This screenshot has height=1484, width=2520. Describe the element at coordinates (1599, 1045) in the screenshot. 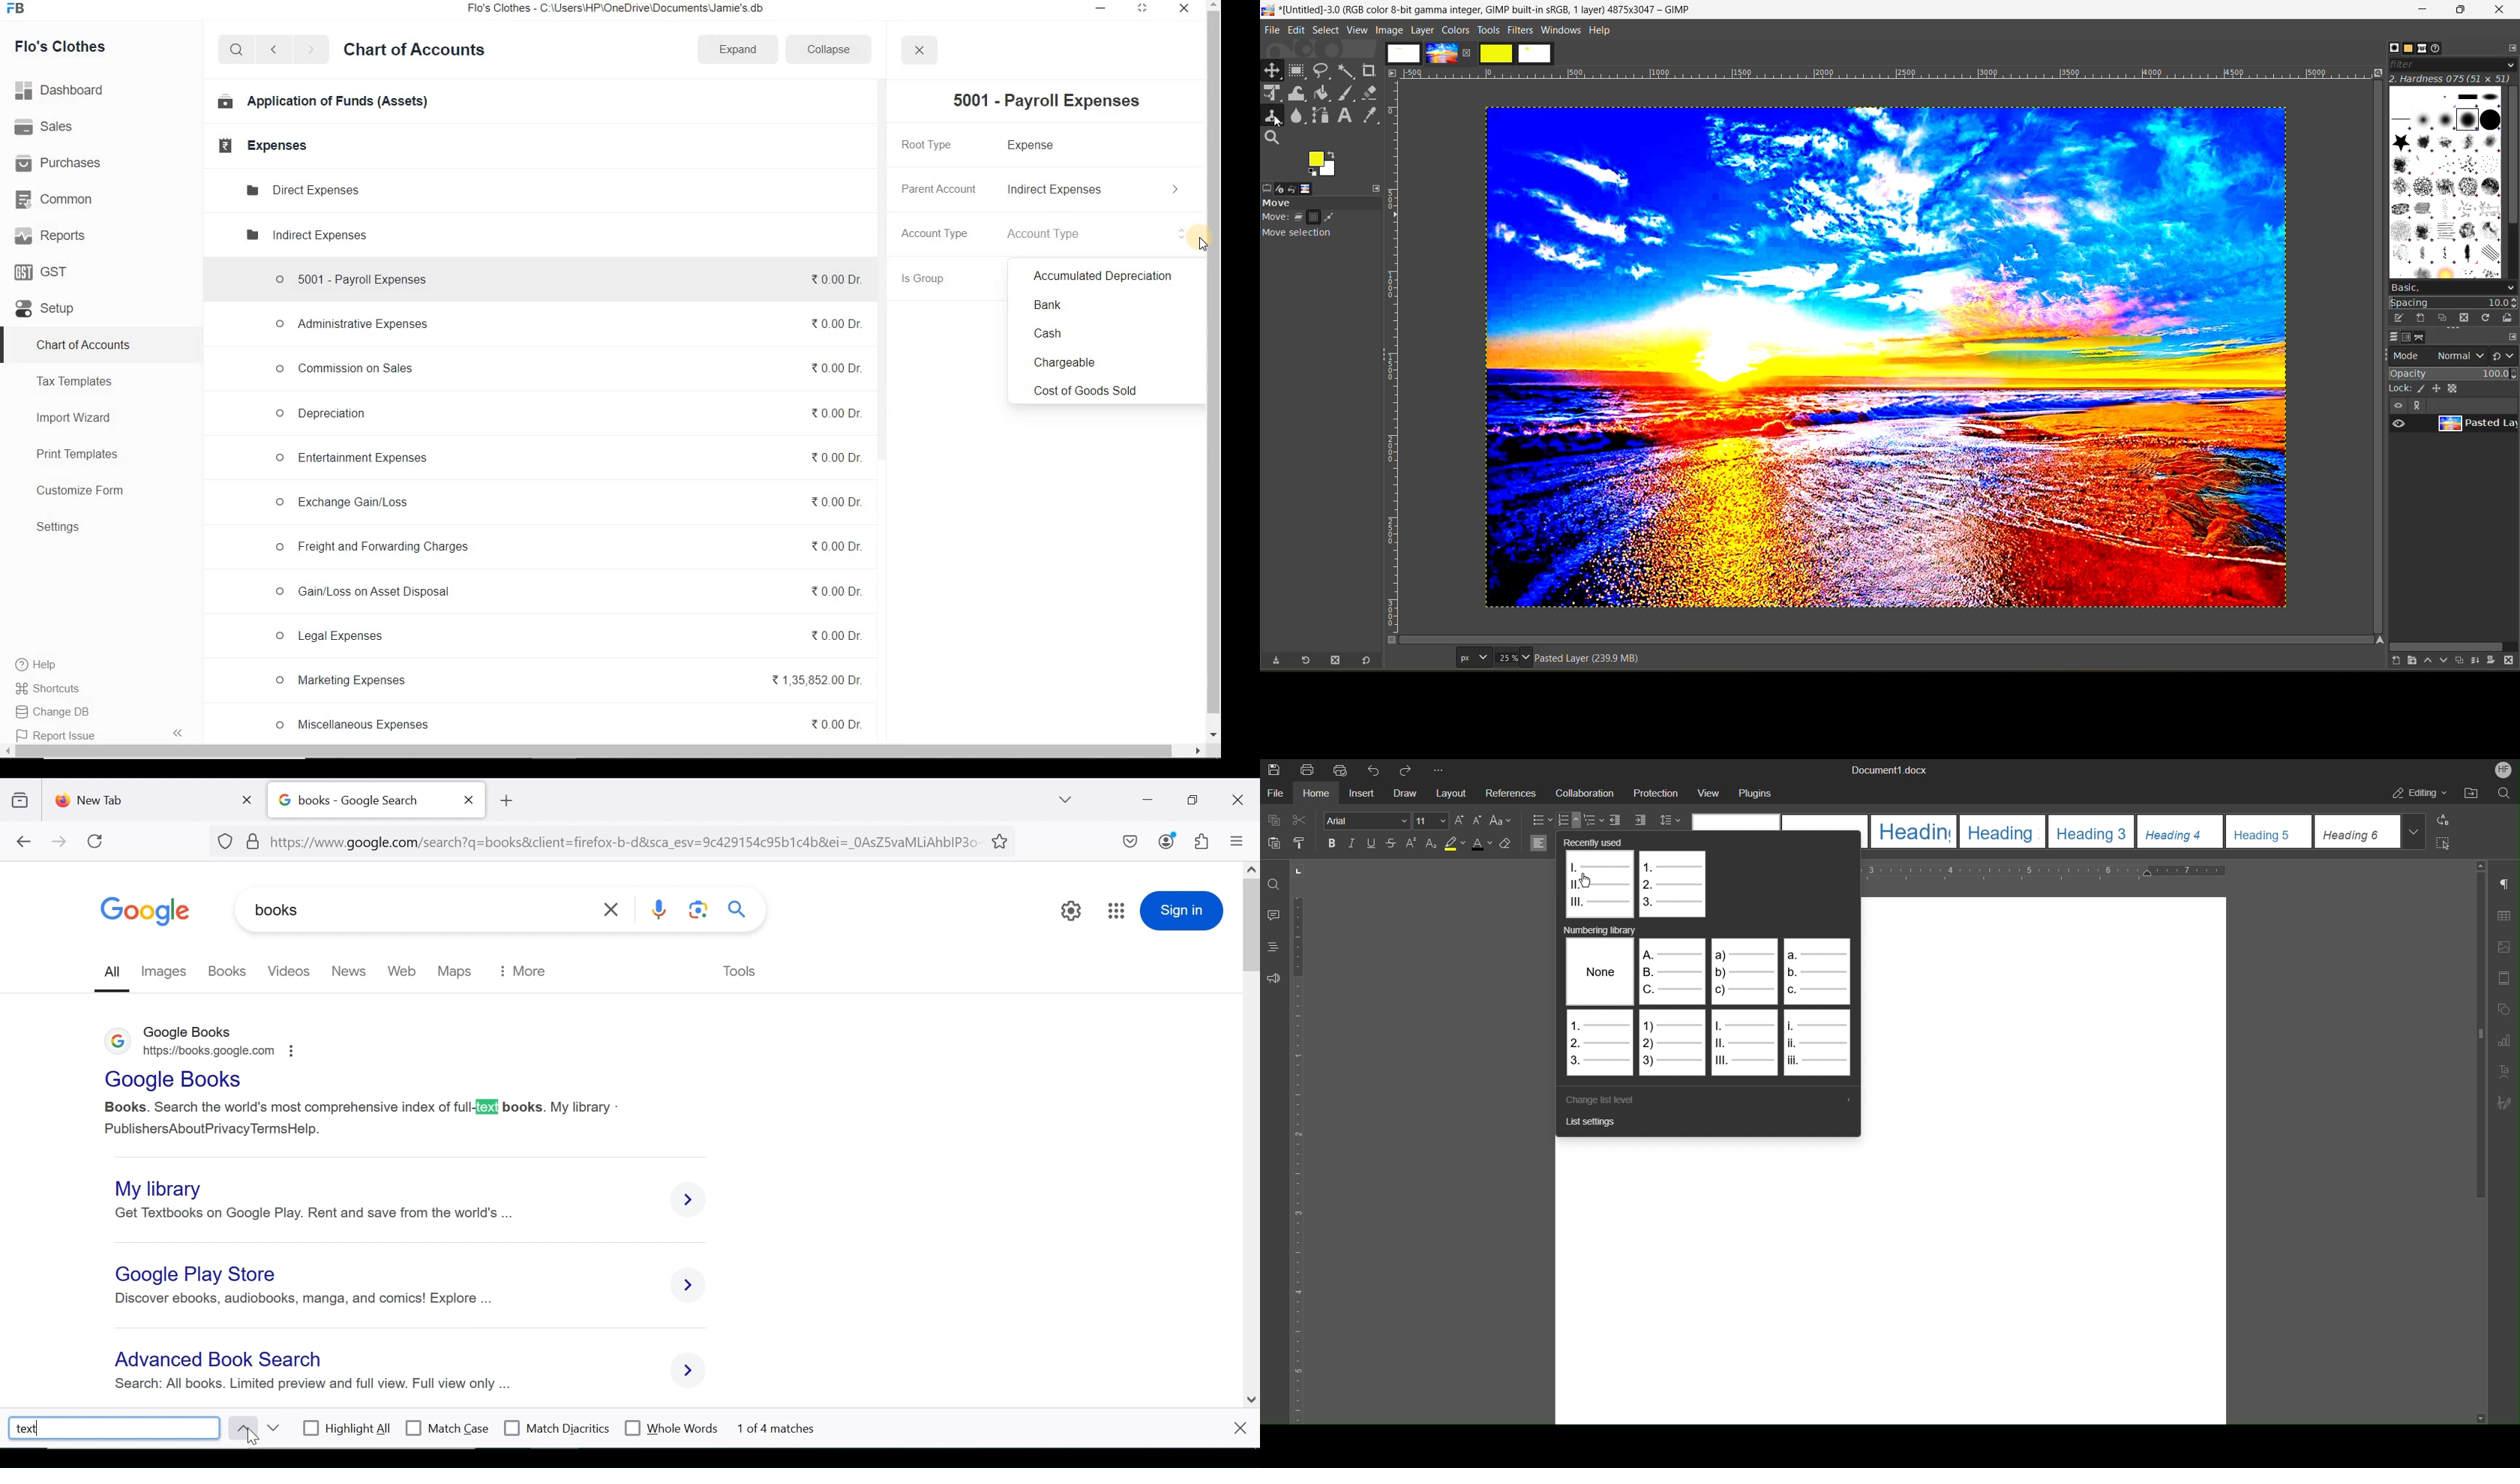

I see `Numbered List 1` at that location.